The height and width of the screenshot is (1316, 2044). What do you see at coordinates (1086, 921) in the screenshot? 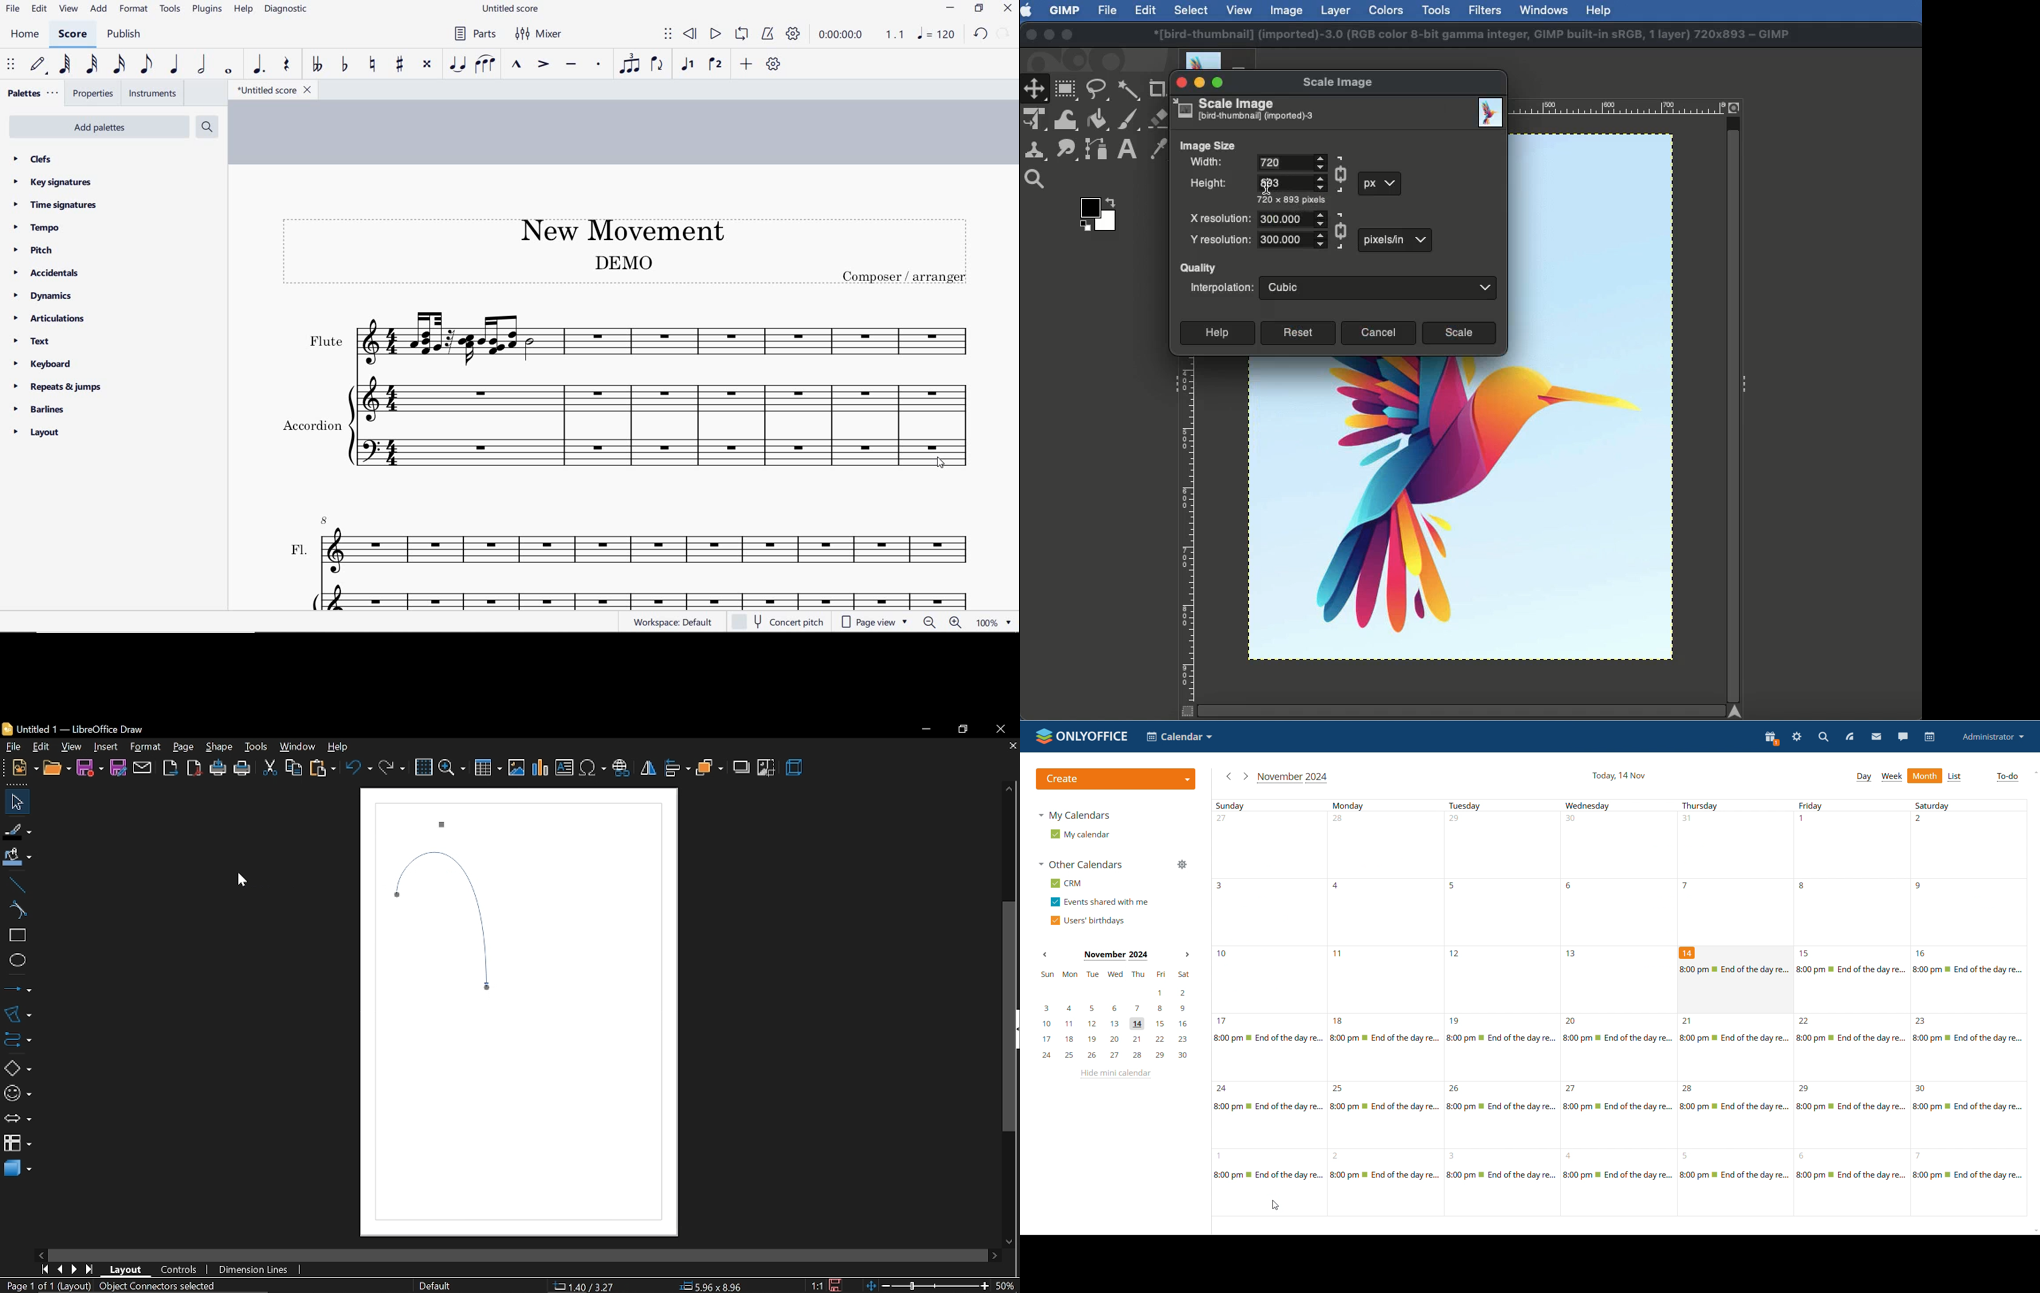
I see `users' birthdays` at bounding box center [1086, 921].